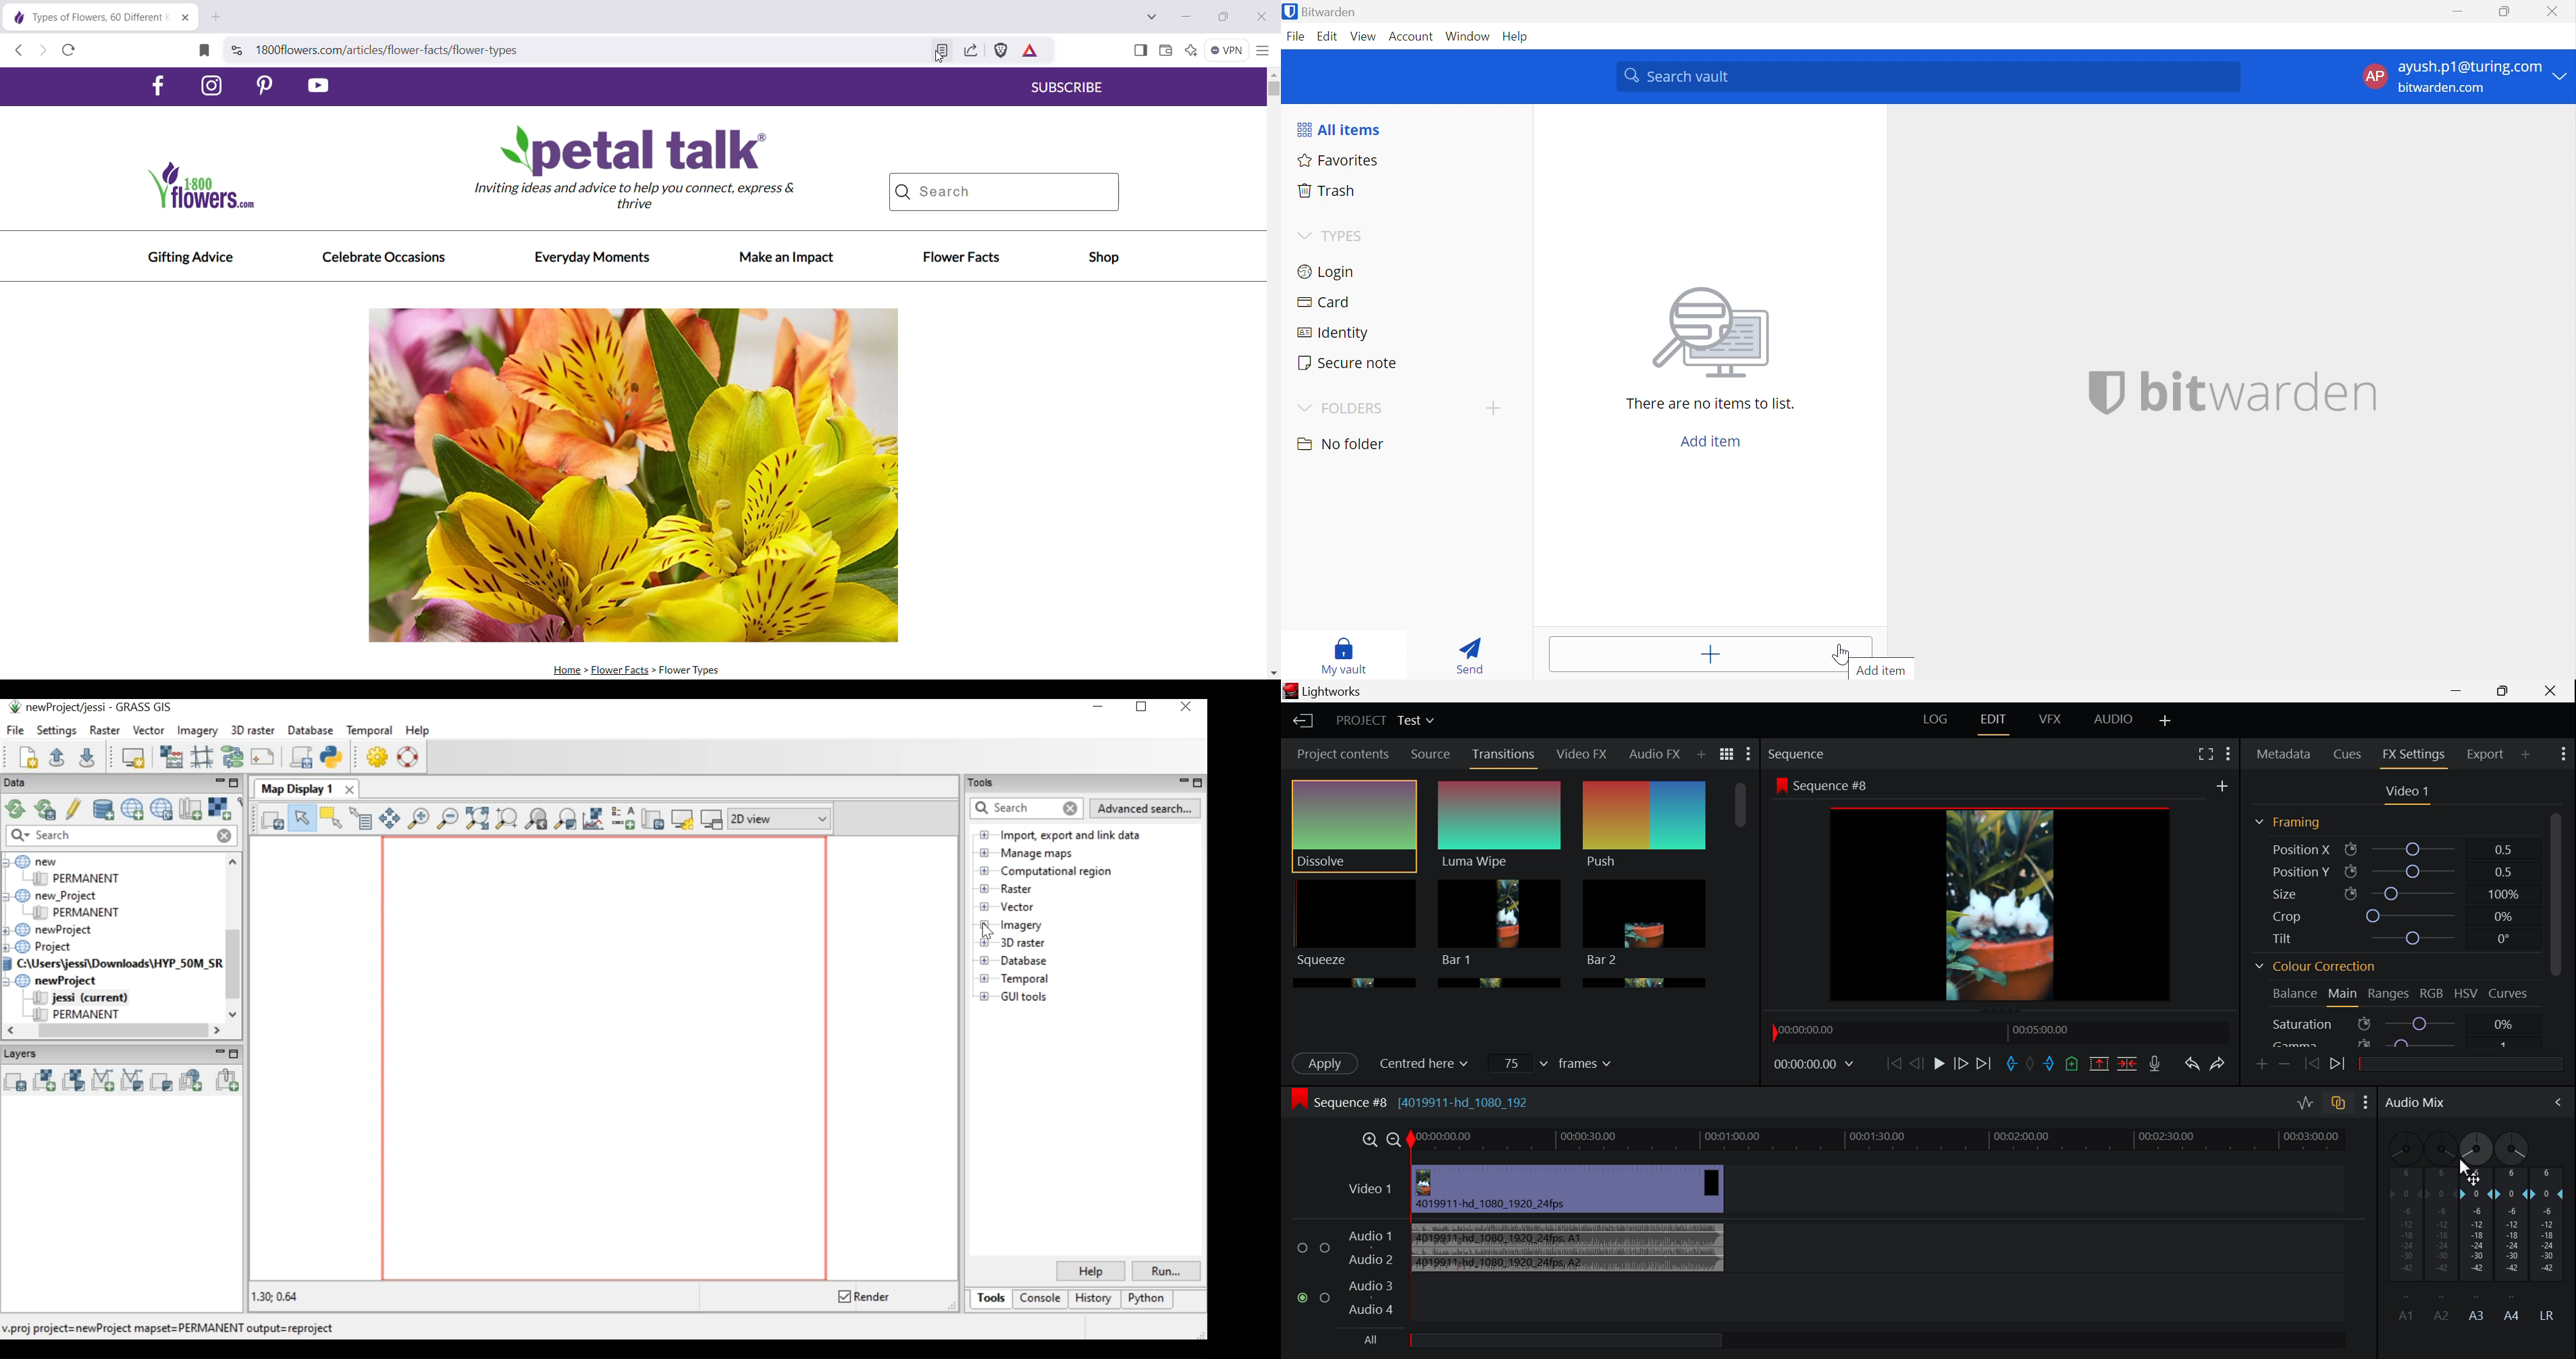 The image size is (2576, 1372). I want to click on Show Settings, so click(2227, 754).